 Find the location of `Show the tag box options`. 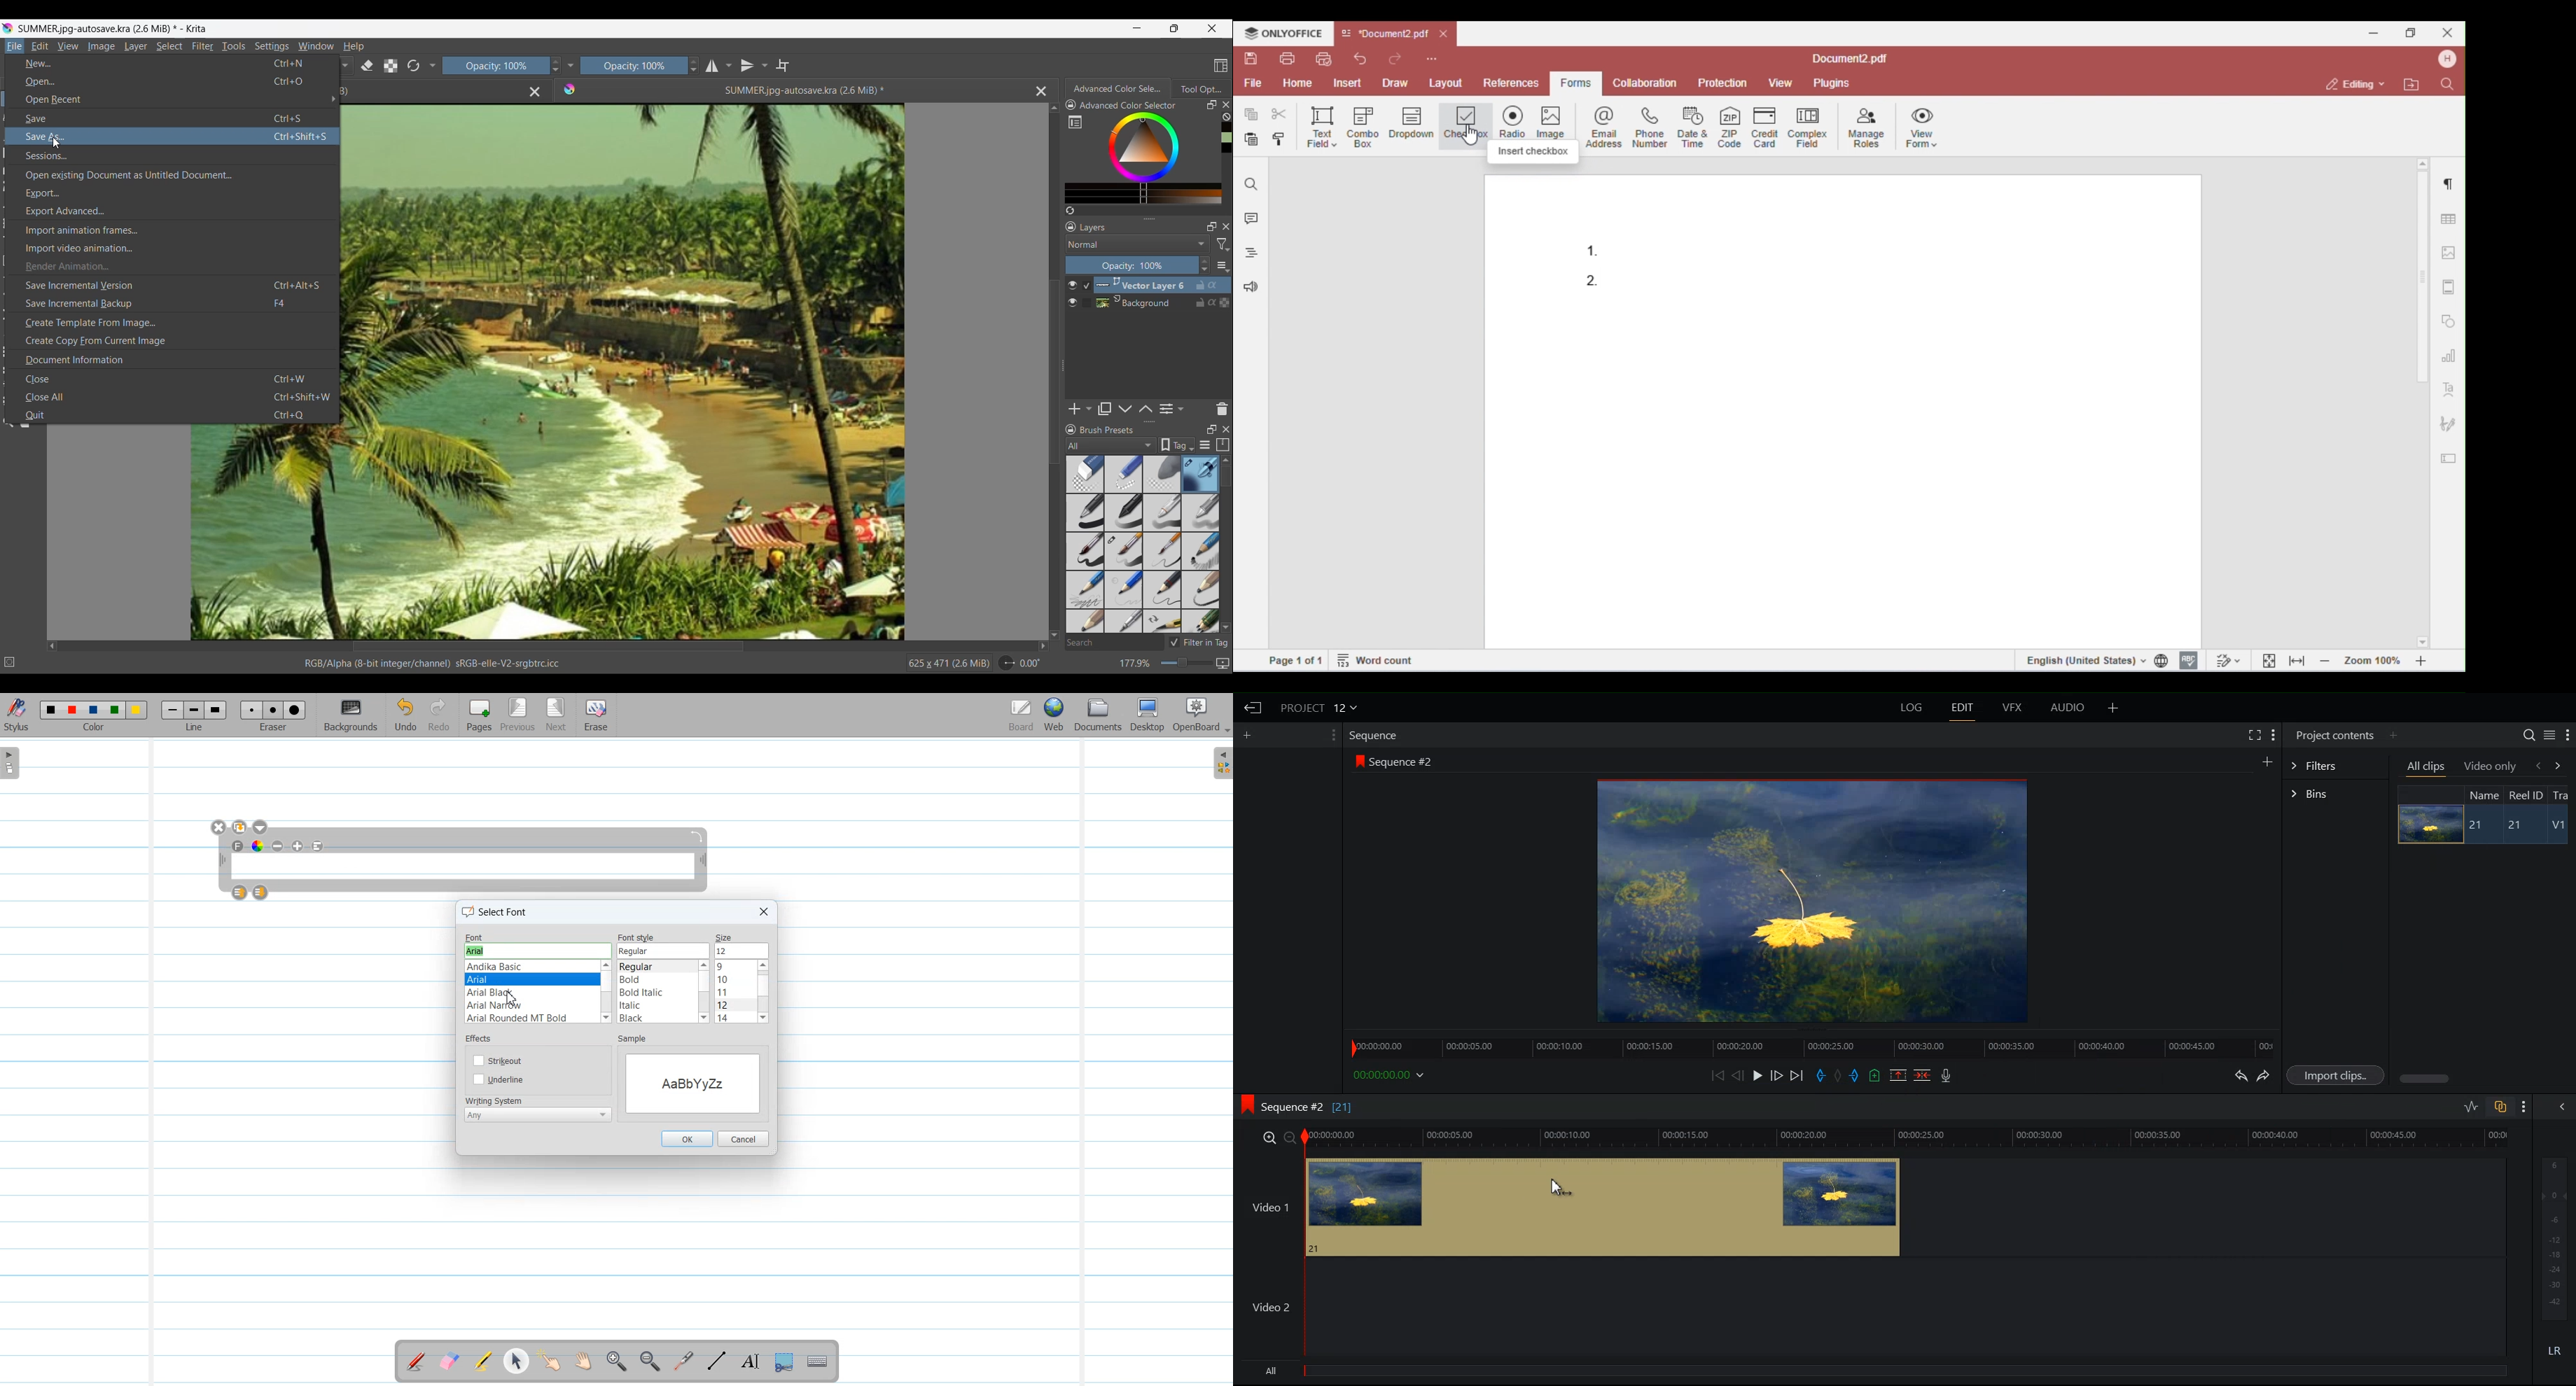

Show the tag box options is located at coordinates (1176, 445).